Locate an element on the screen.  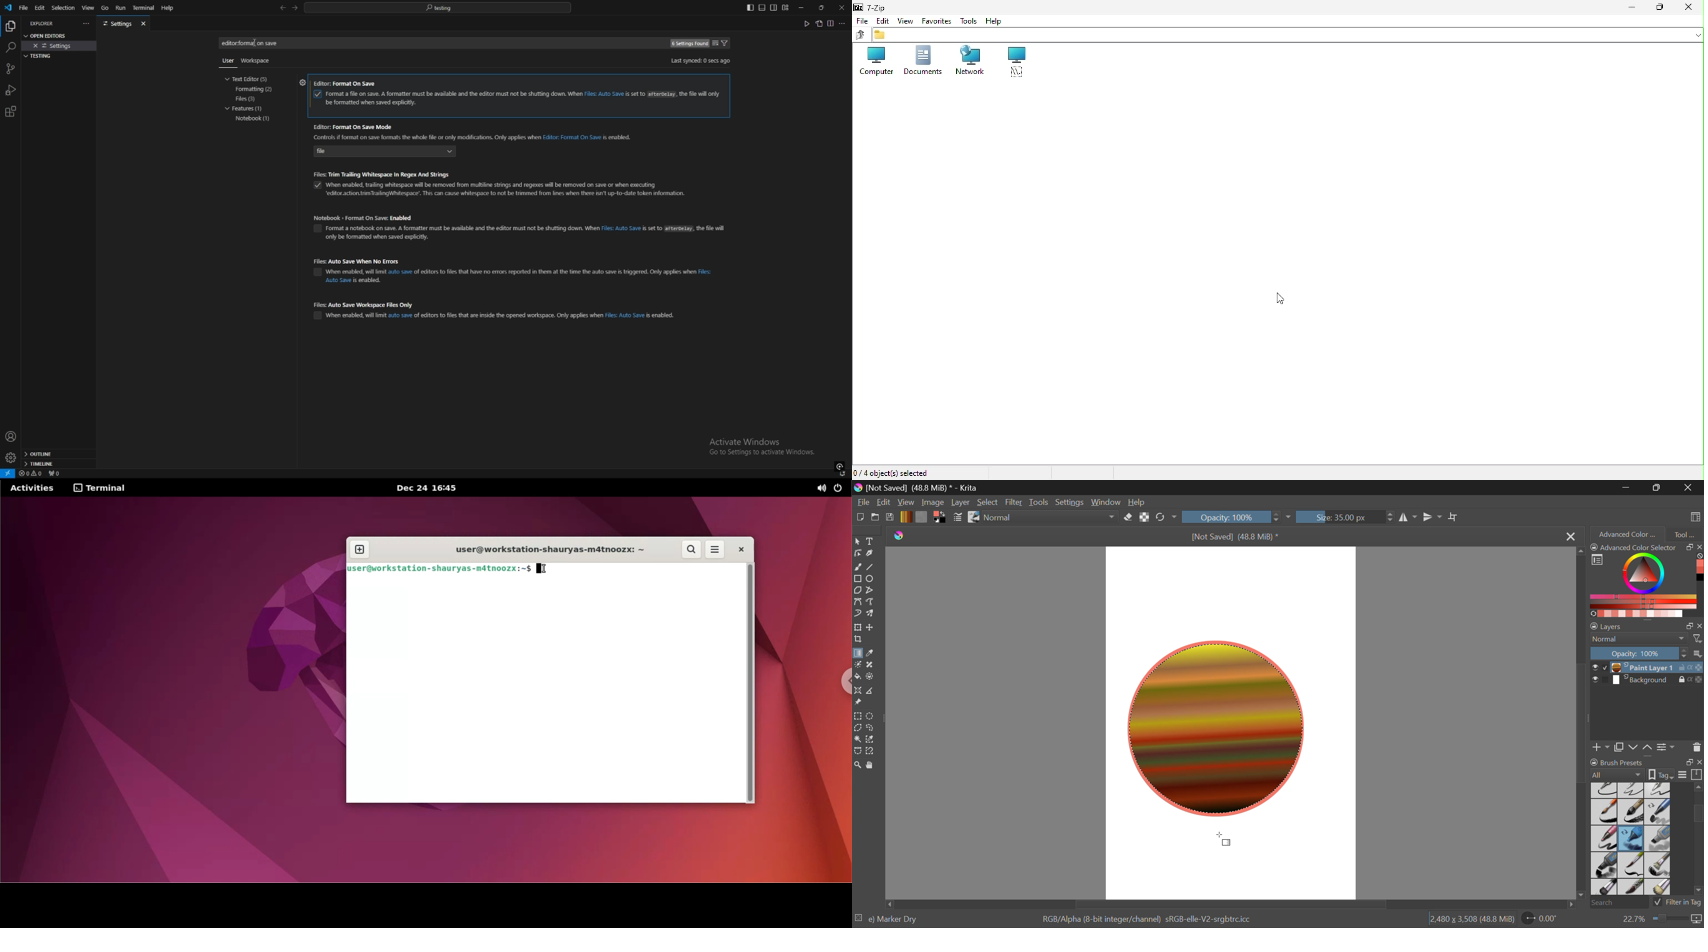
Advanced Color Selector is located at coordinates (1646, 580).